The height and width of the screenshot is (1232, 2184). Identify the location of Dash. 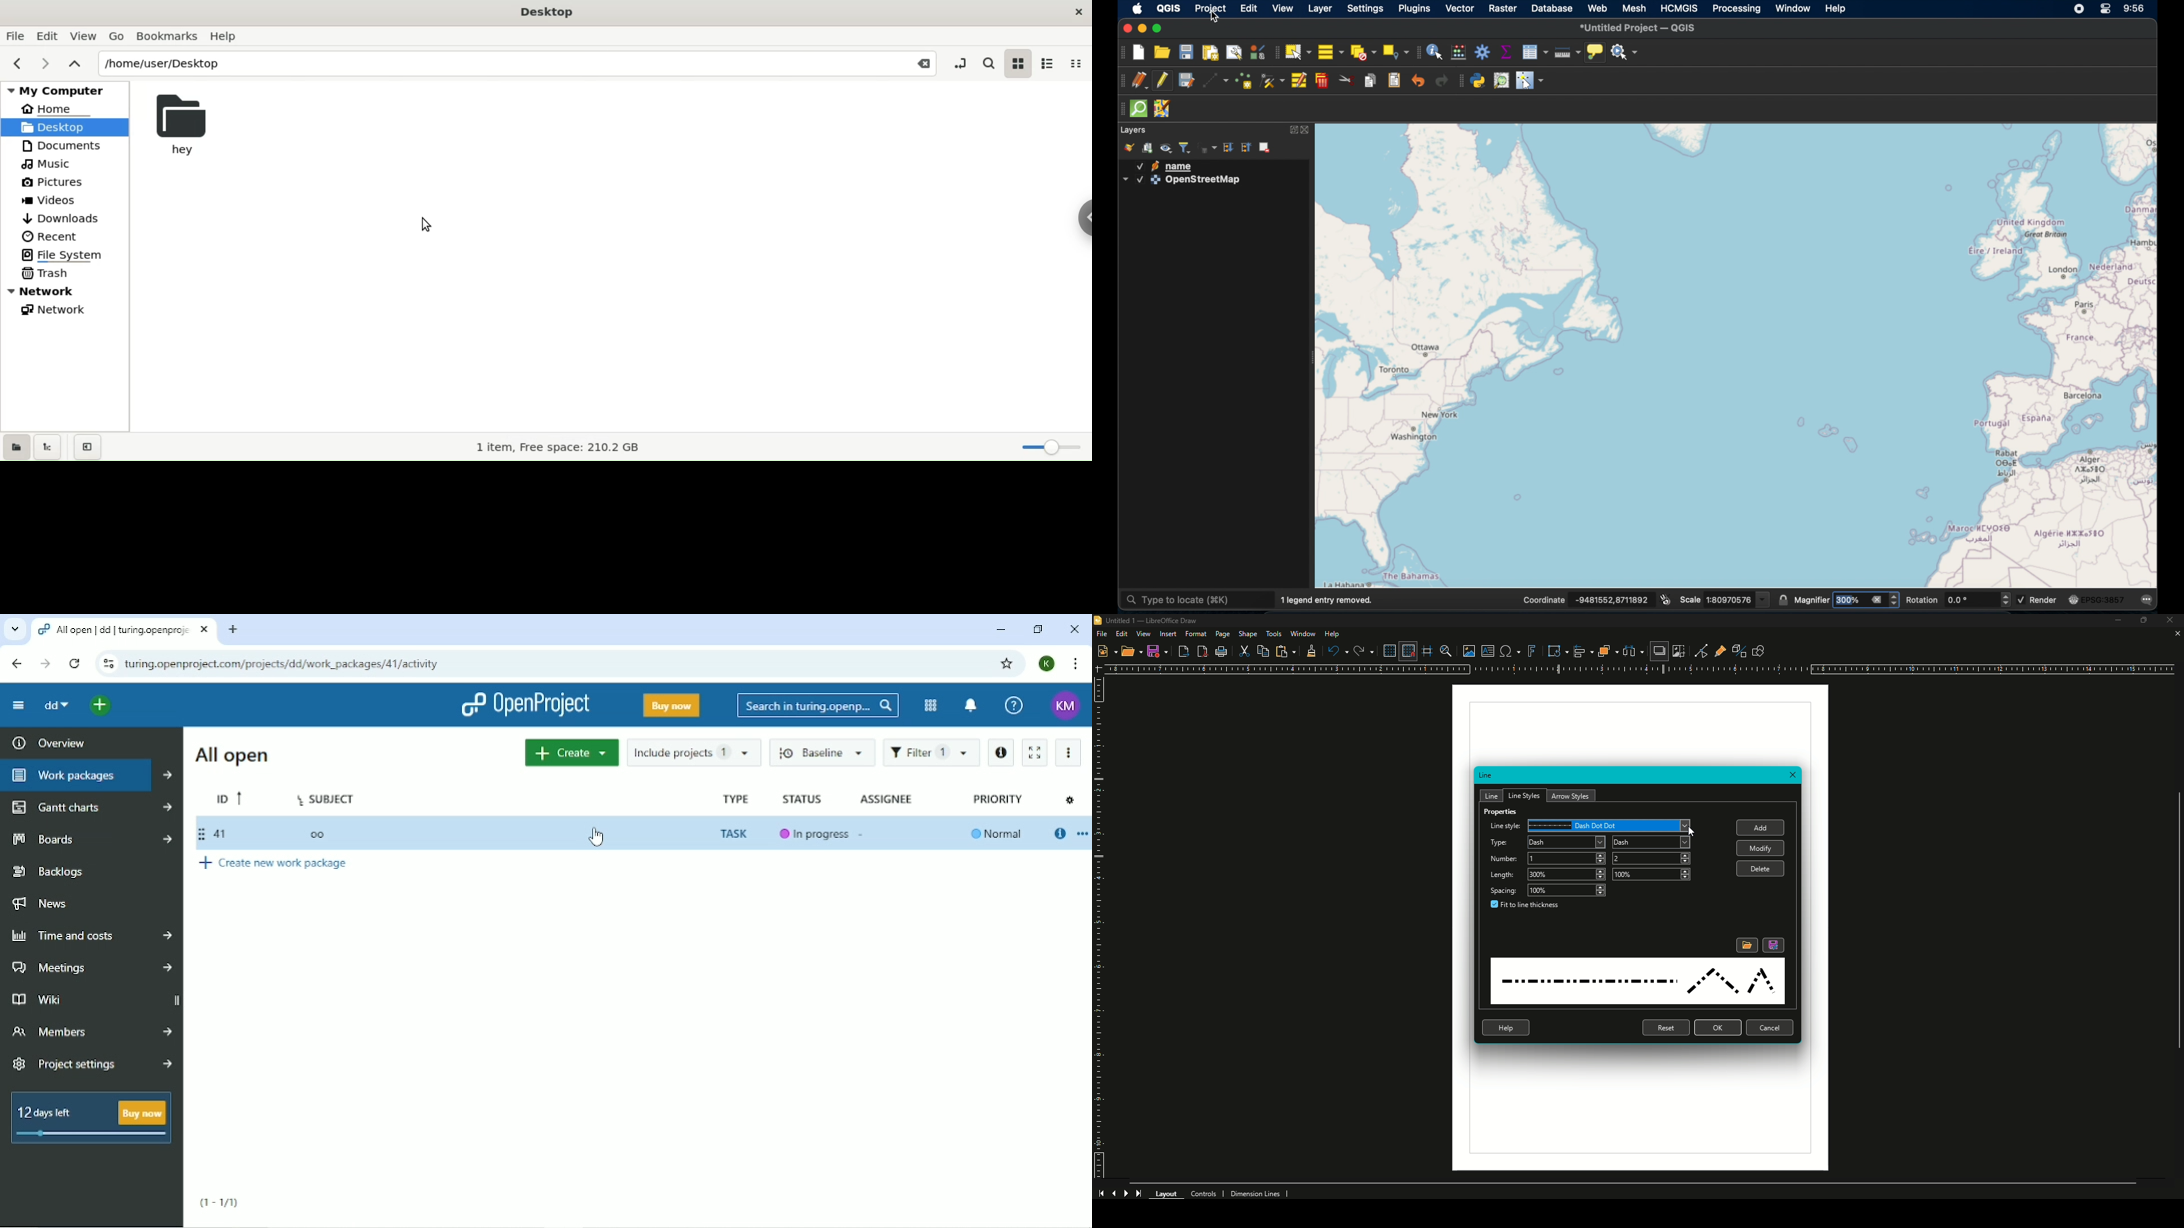
(1567, 843).